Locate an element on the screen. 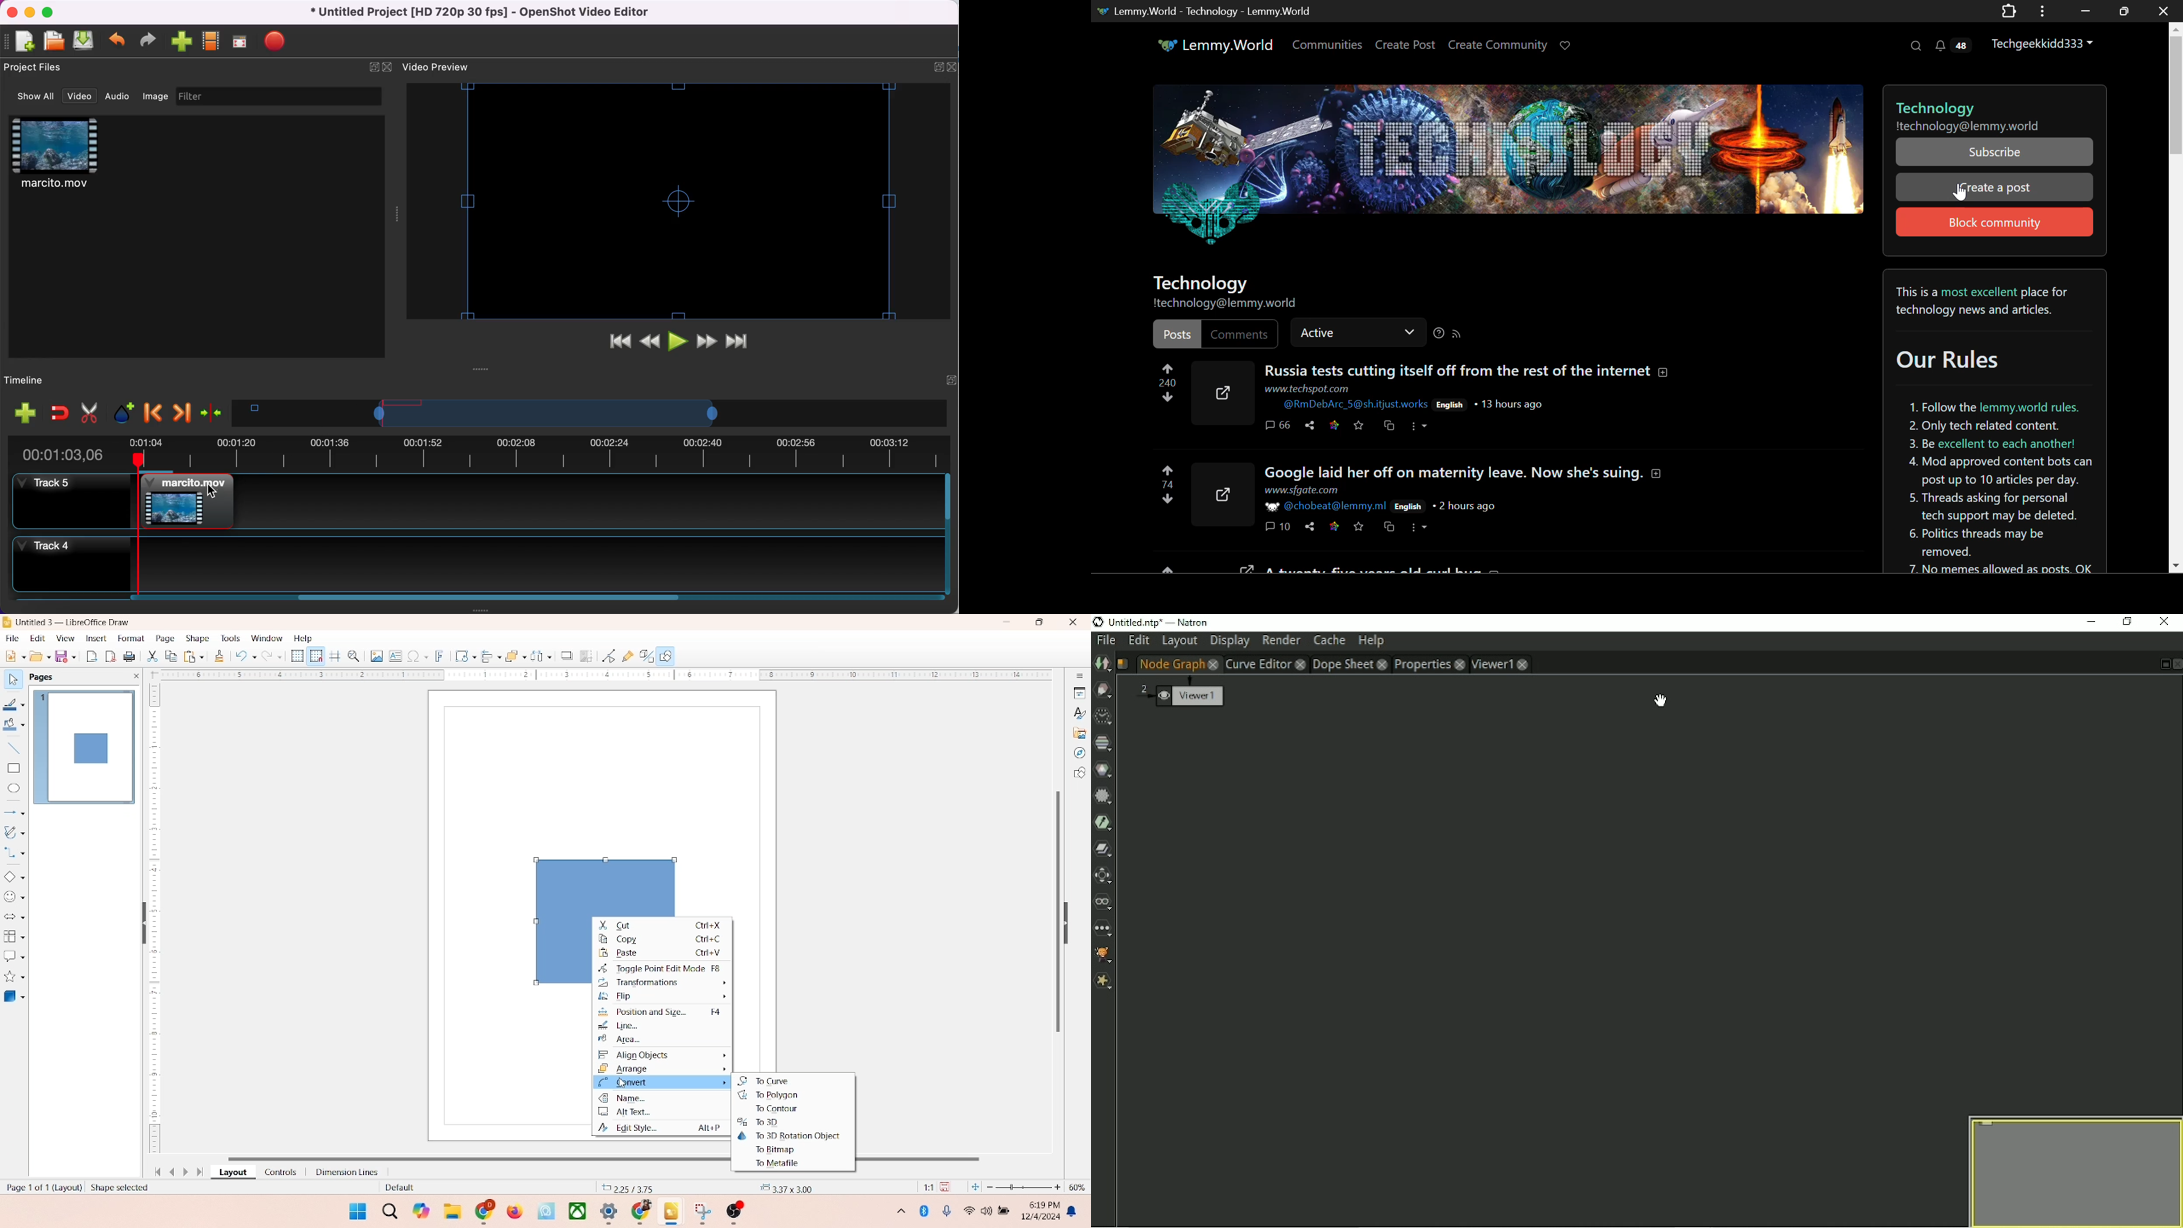 The width and height of the screenshot is (2184, 1232). English is located at coordinates (1408, 507).